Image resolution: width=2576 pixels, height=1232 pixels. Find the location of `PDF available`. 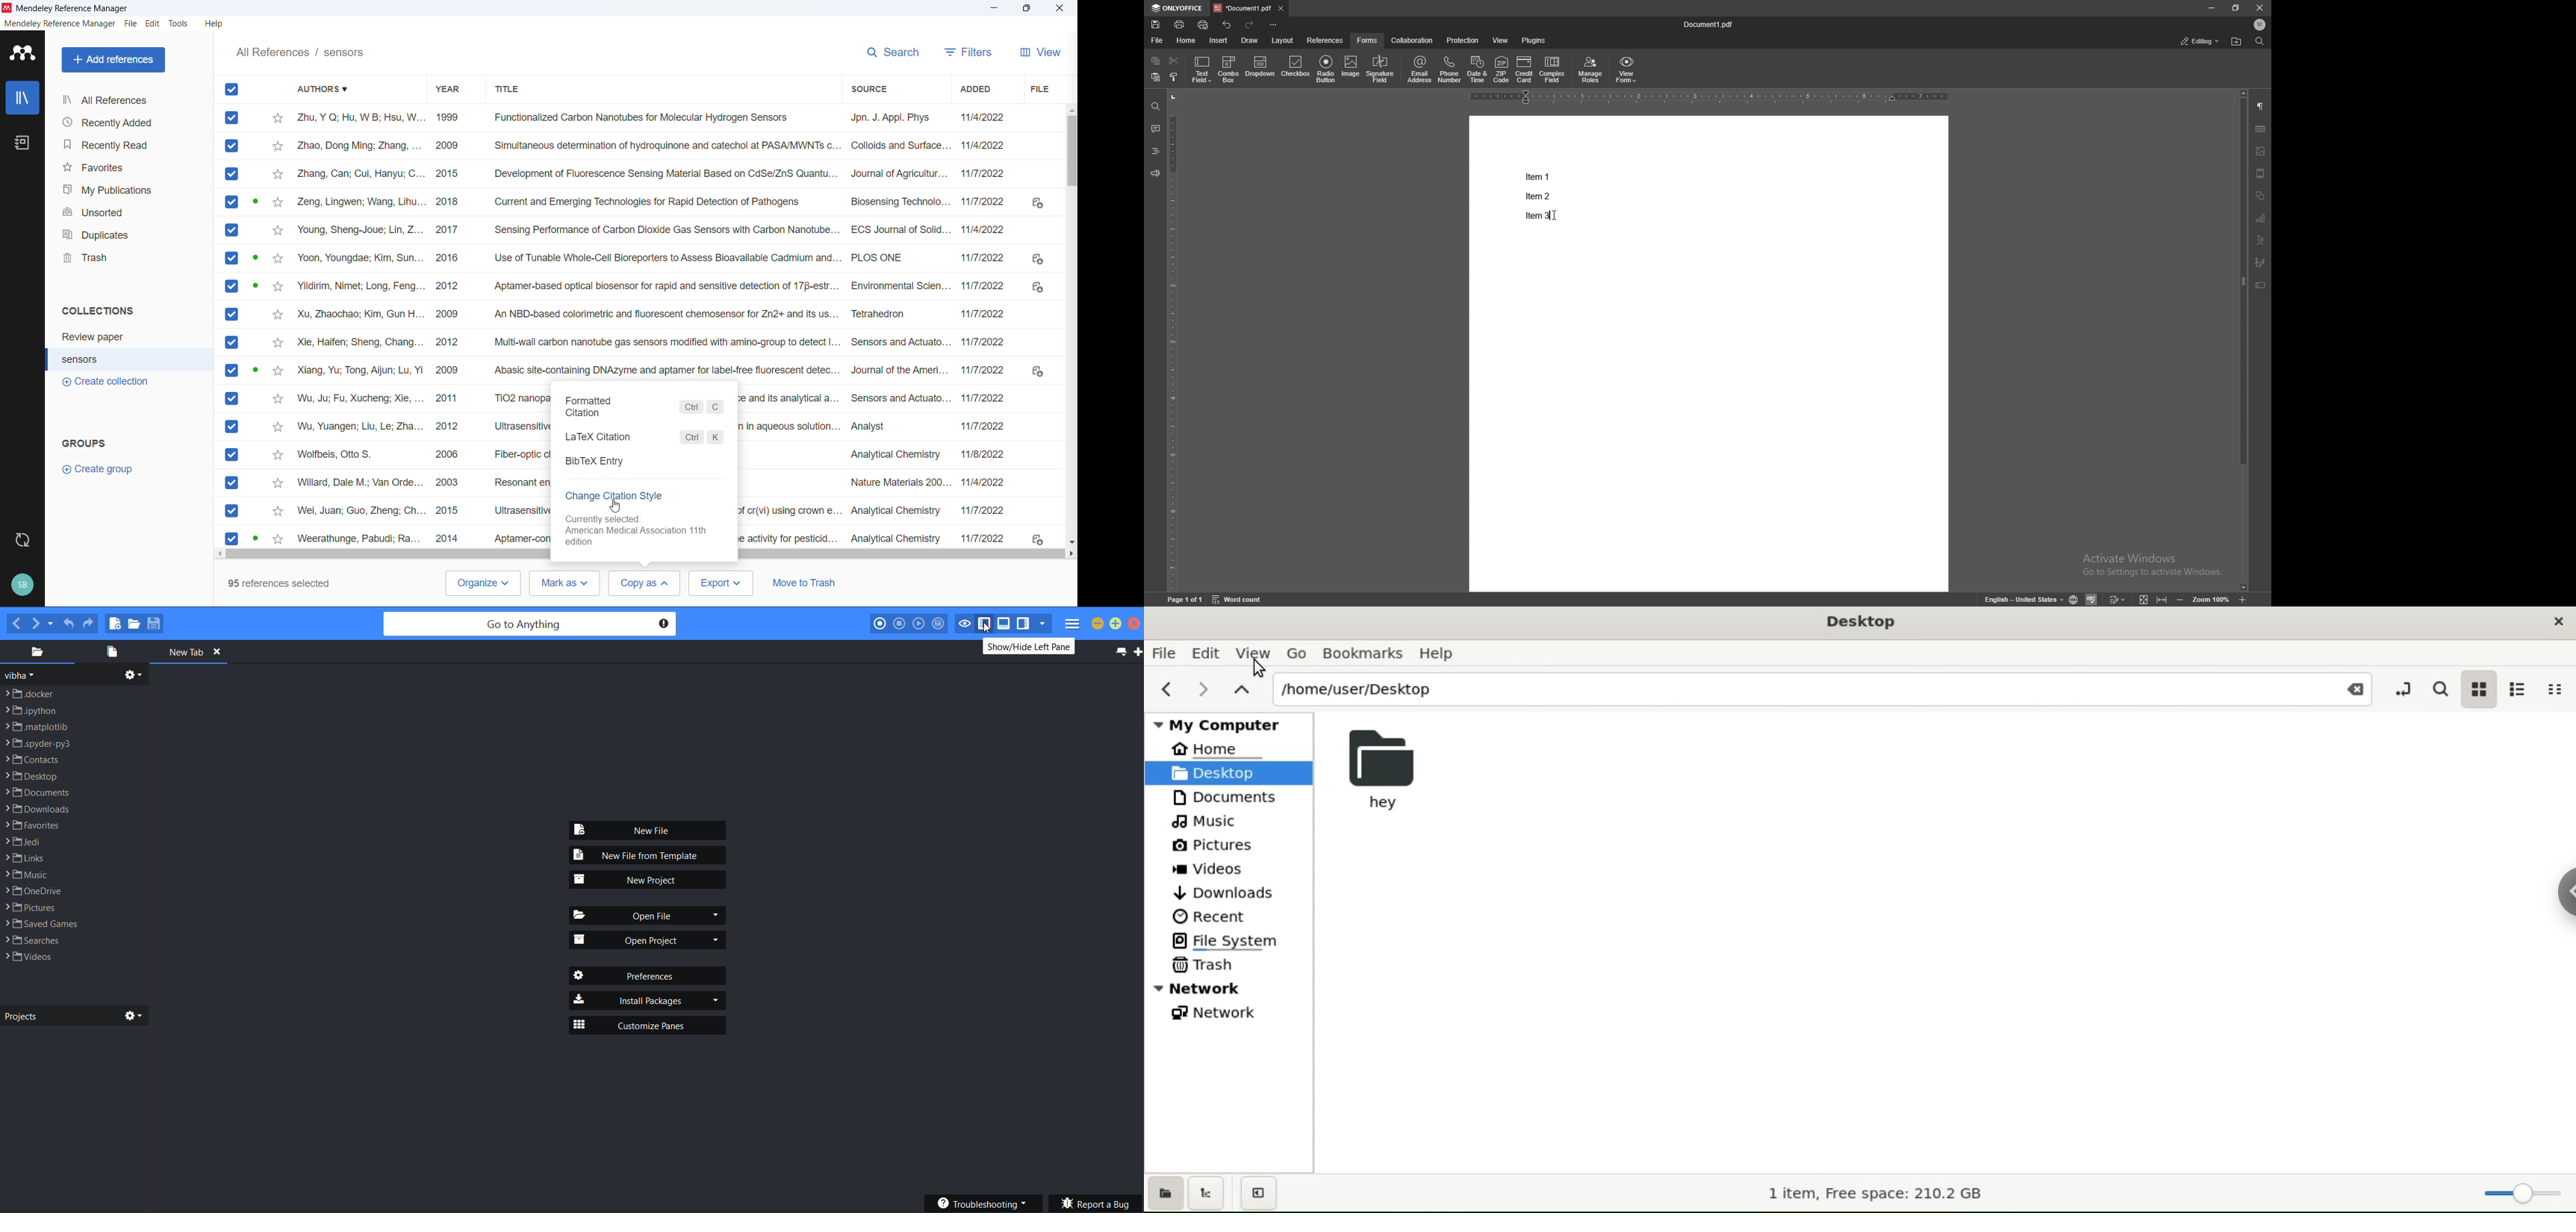

PDF available is located at coordinates (255, 370).